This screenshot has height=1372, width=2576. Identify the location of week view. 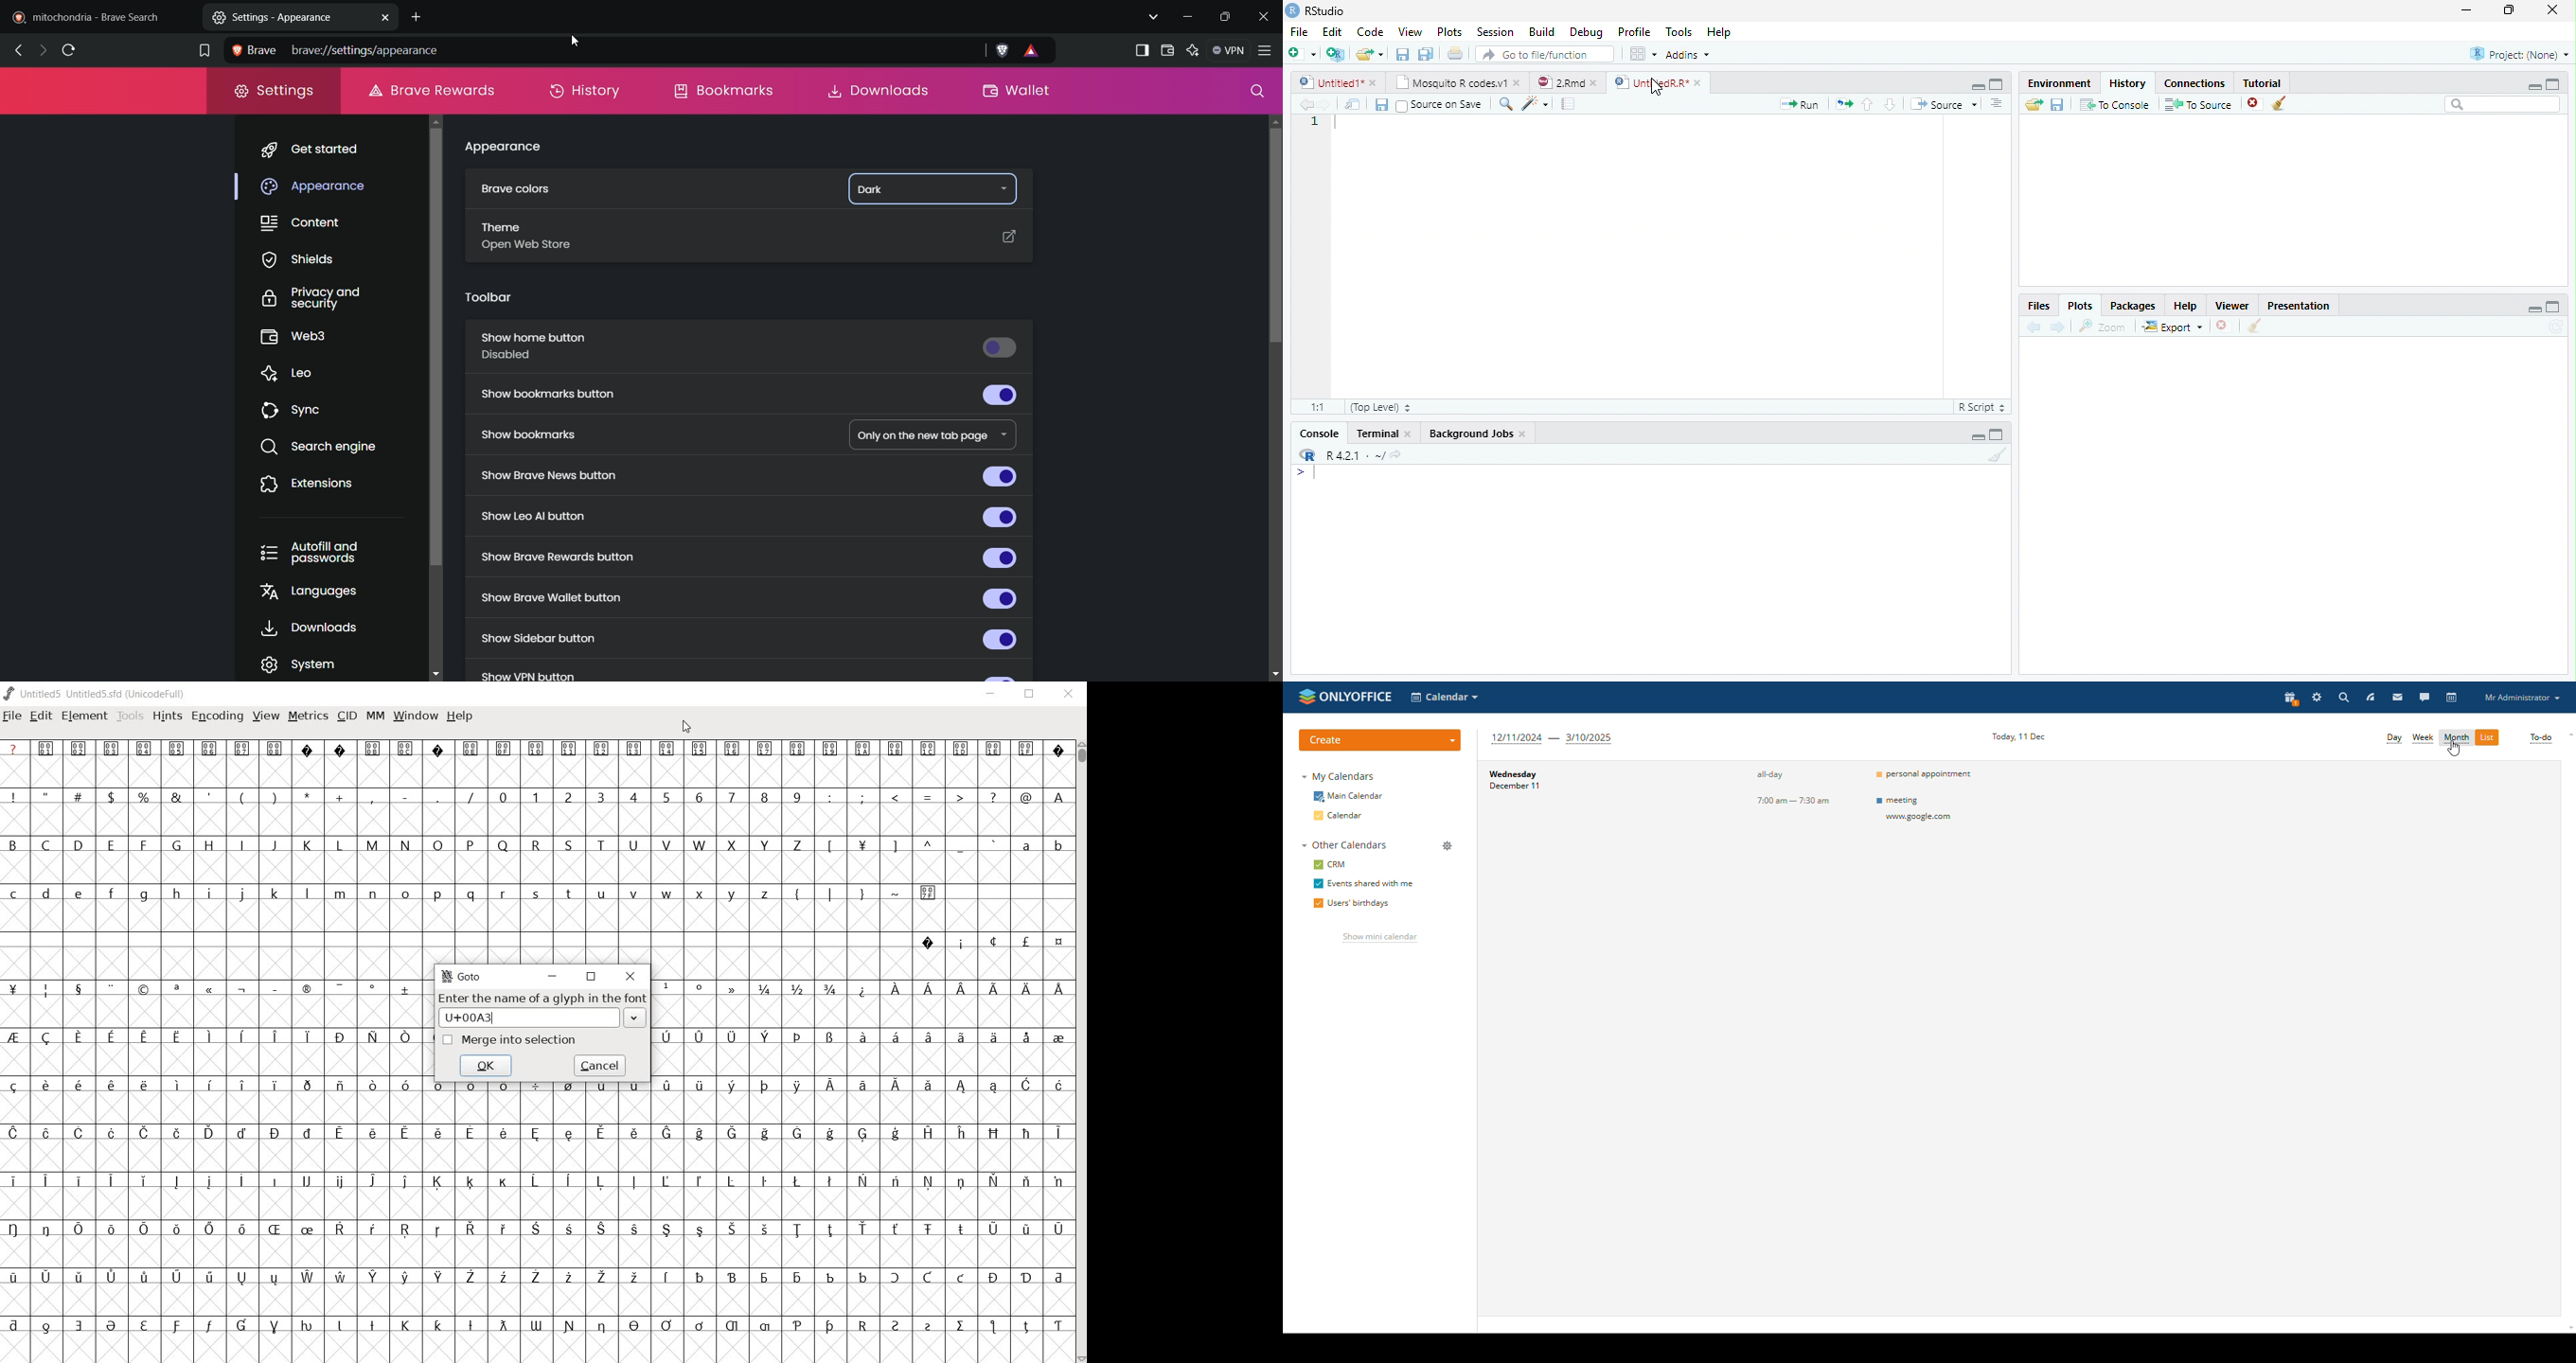
(2423, 739).